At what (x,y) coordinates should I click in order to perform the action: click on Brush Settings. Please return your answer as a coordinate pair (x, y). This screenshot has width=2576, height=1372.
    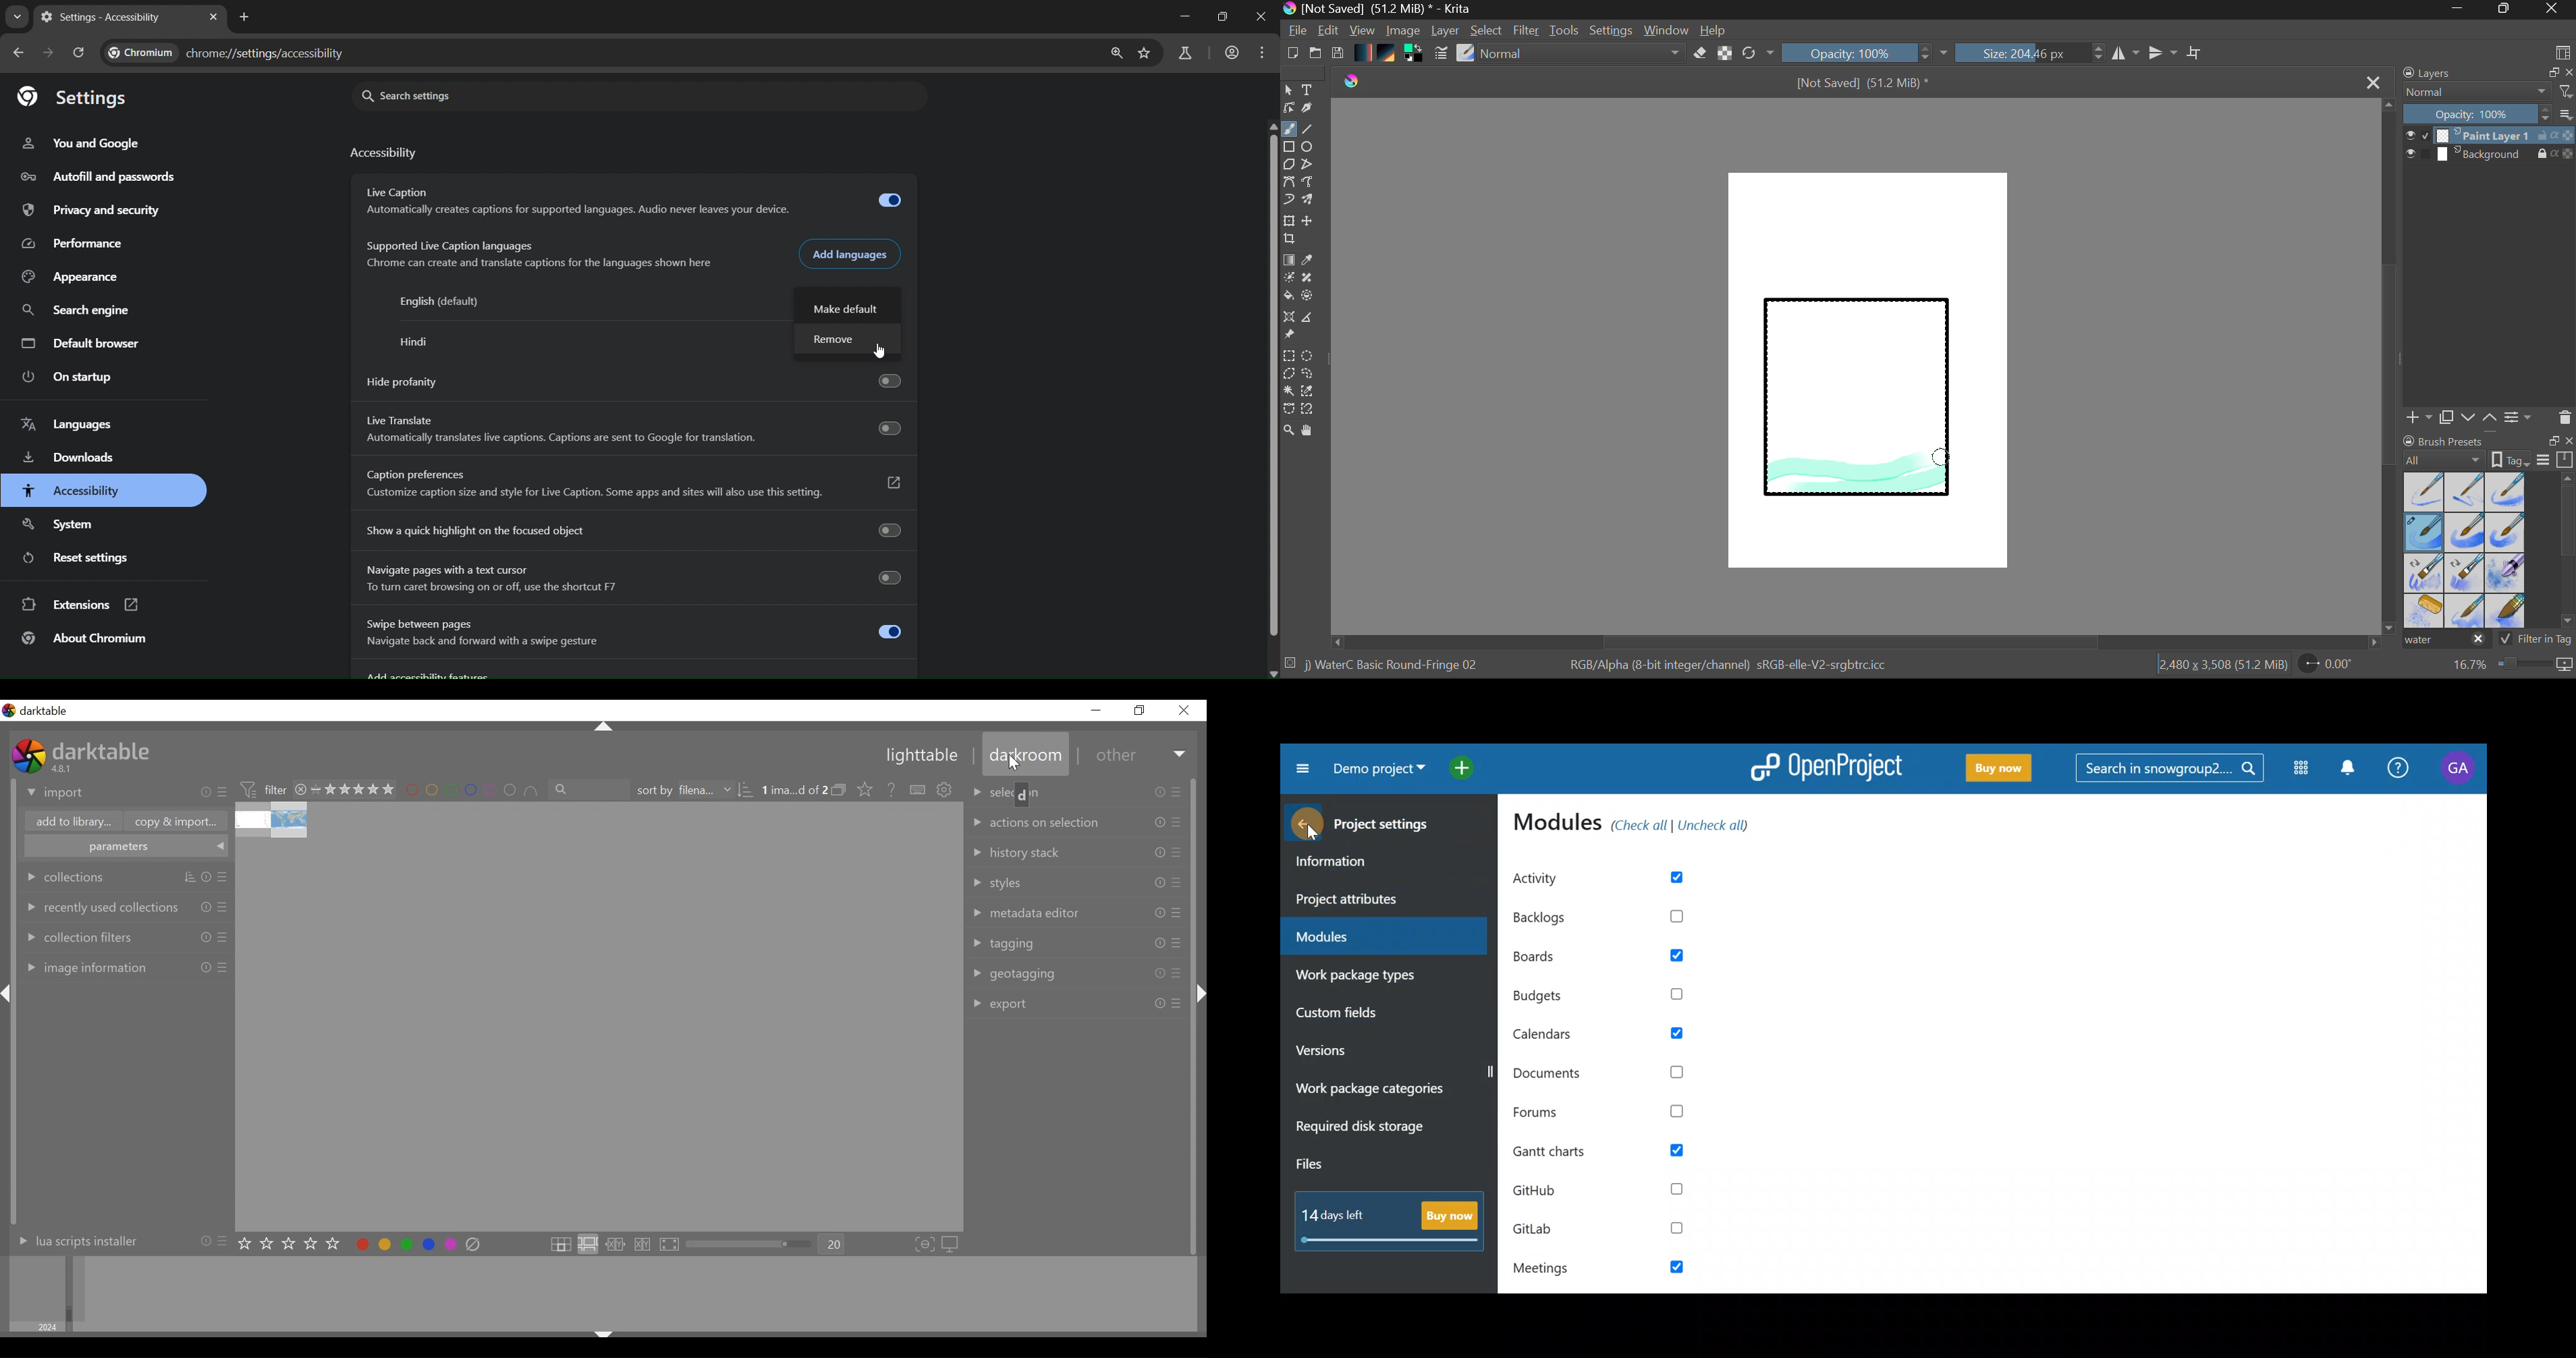
    Looking at the image, I should click on (1440, 54).